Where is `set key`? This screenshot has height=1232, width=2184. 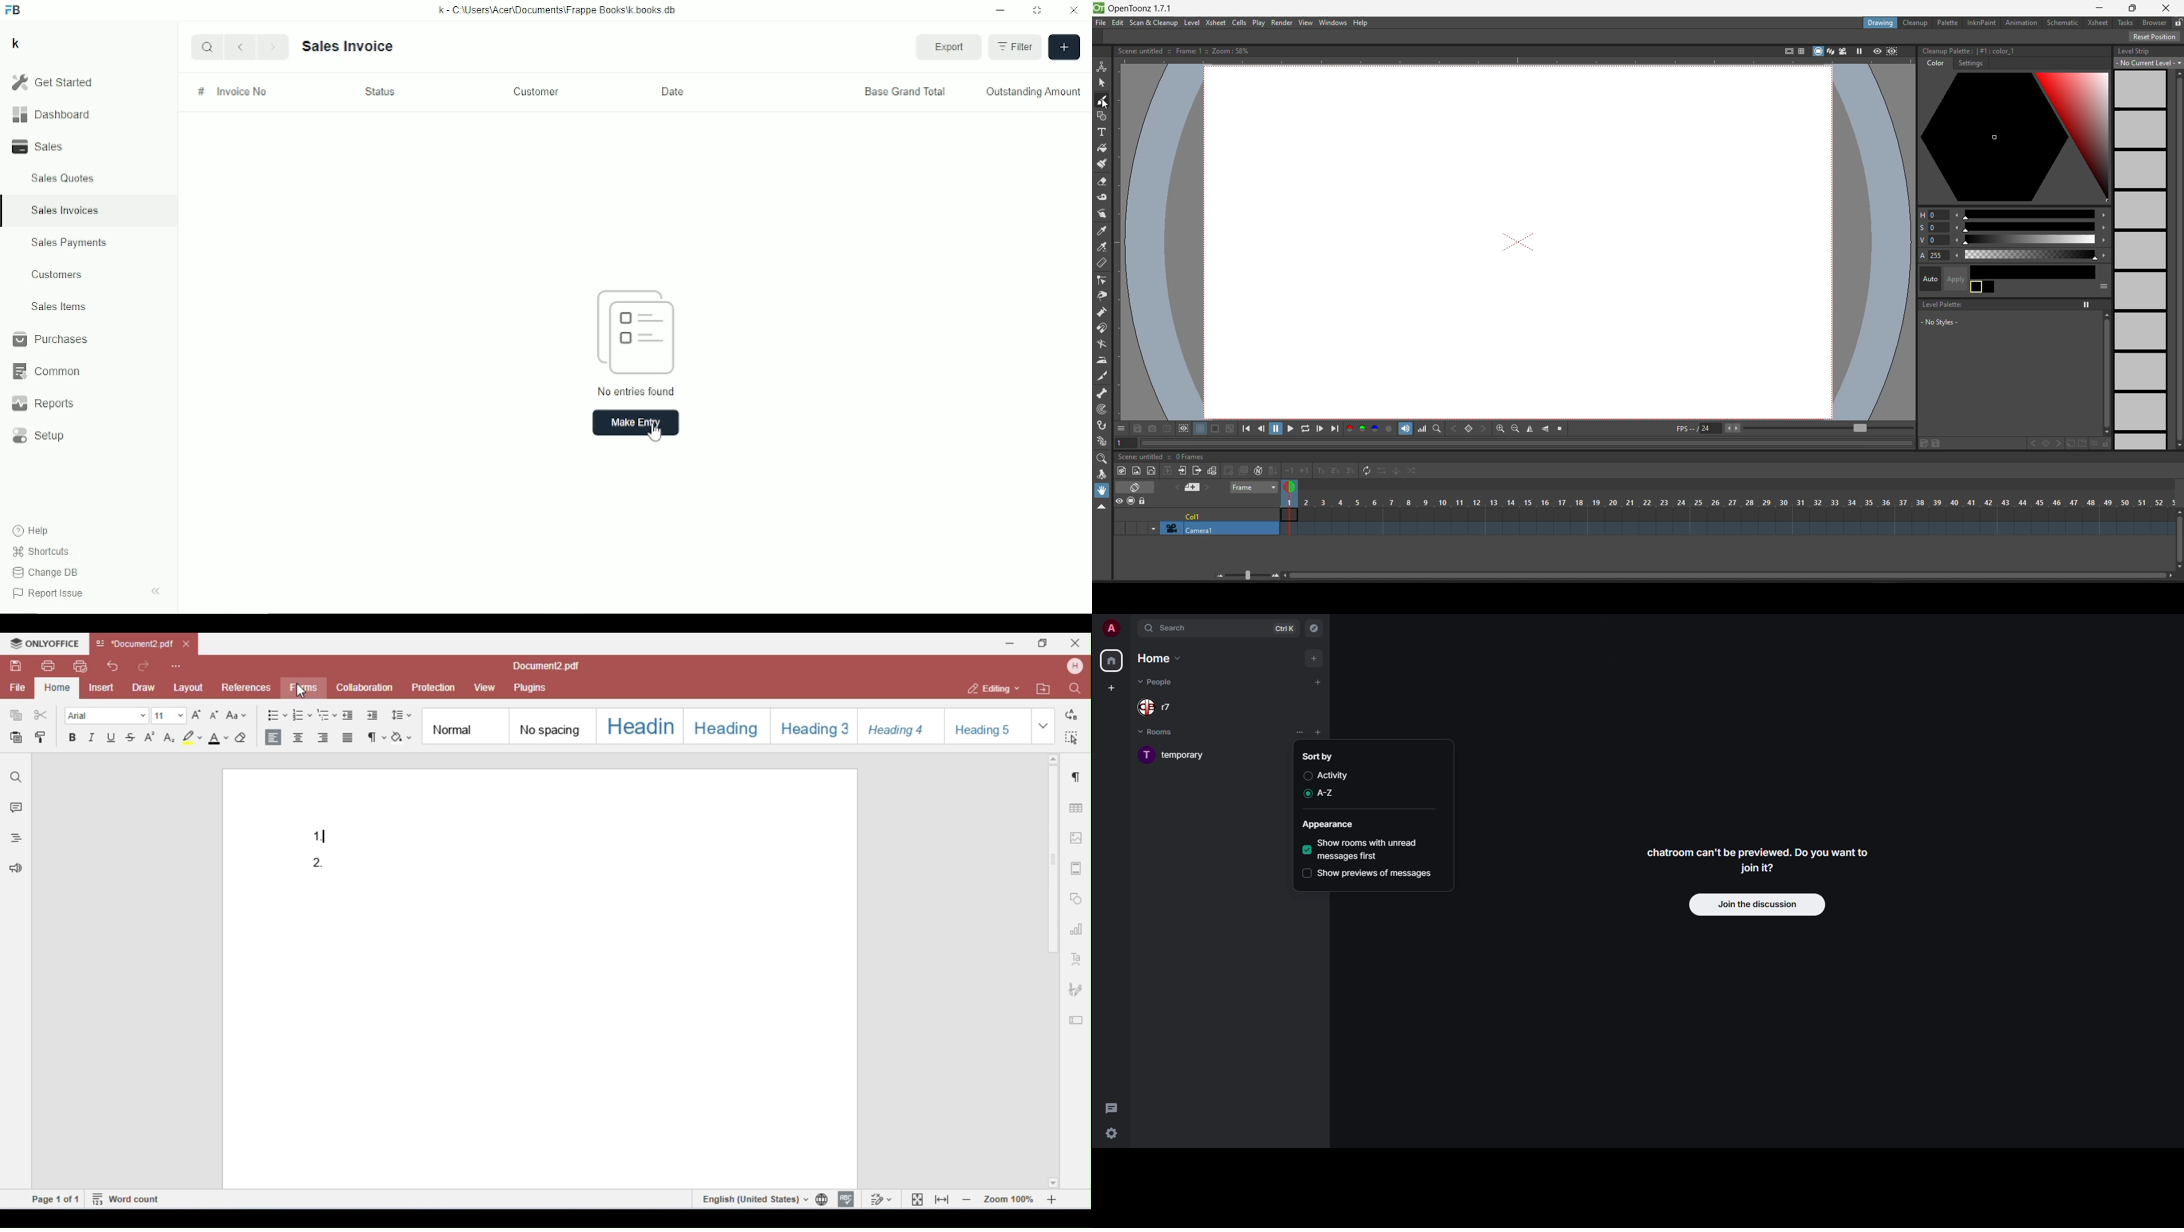
set key is located at coordinates (1468, 429).